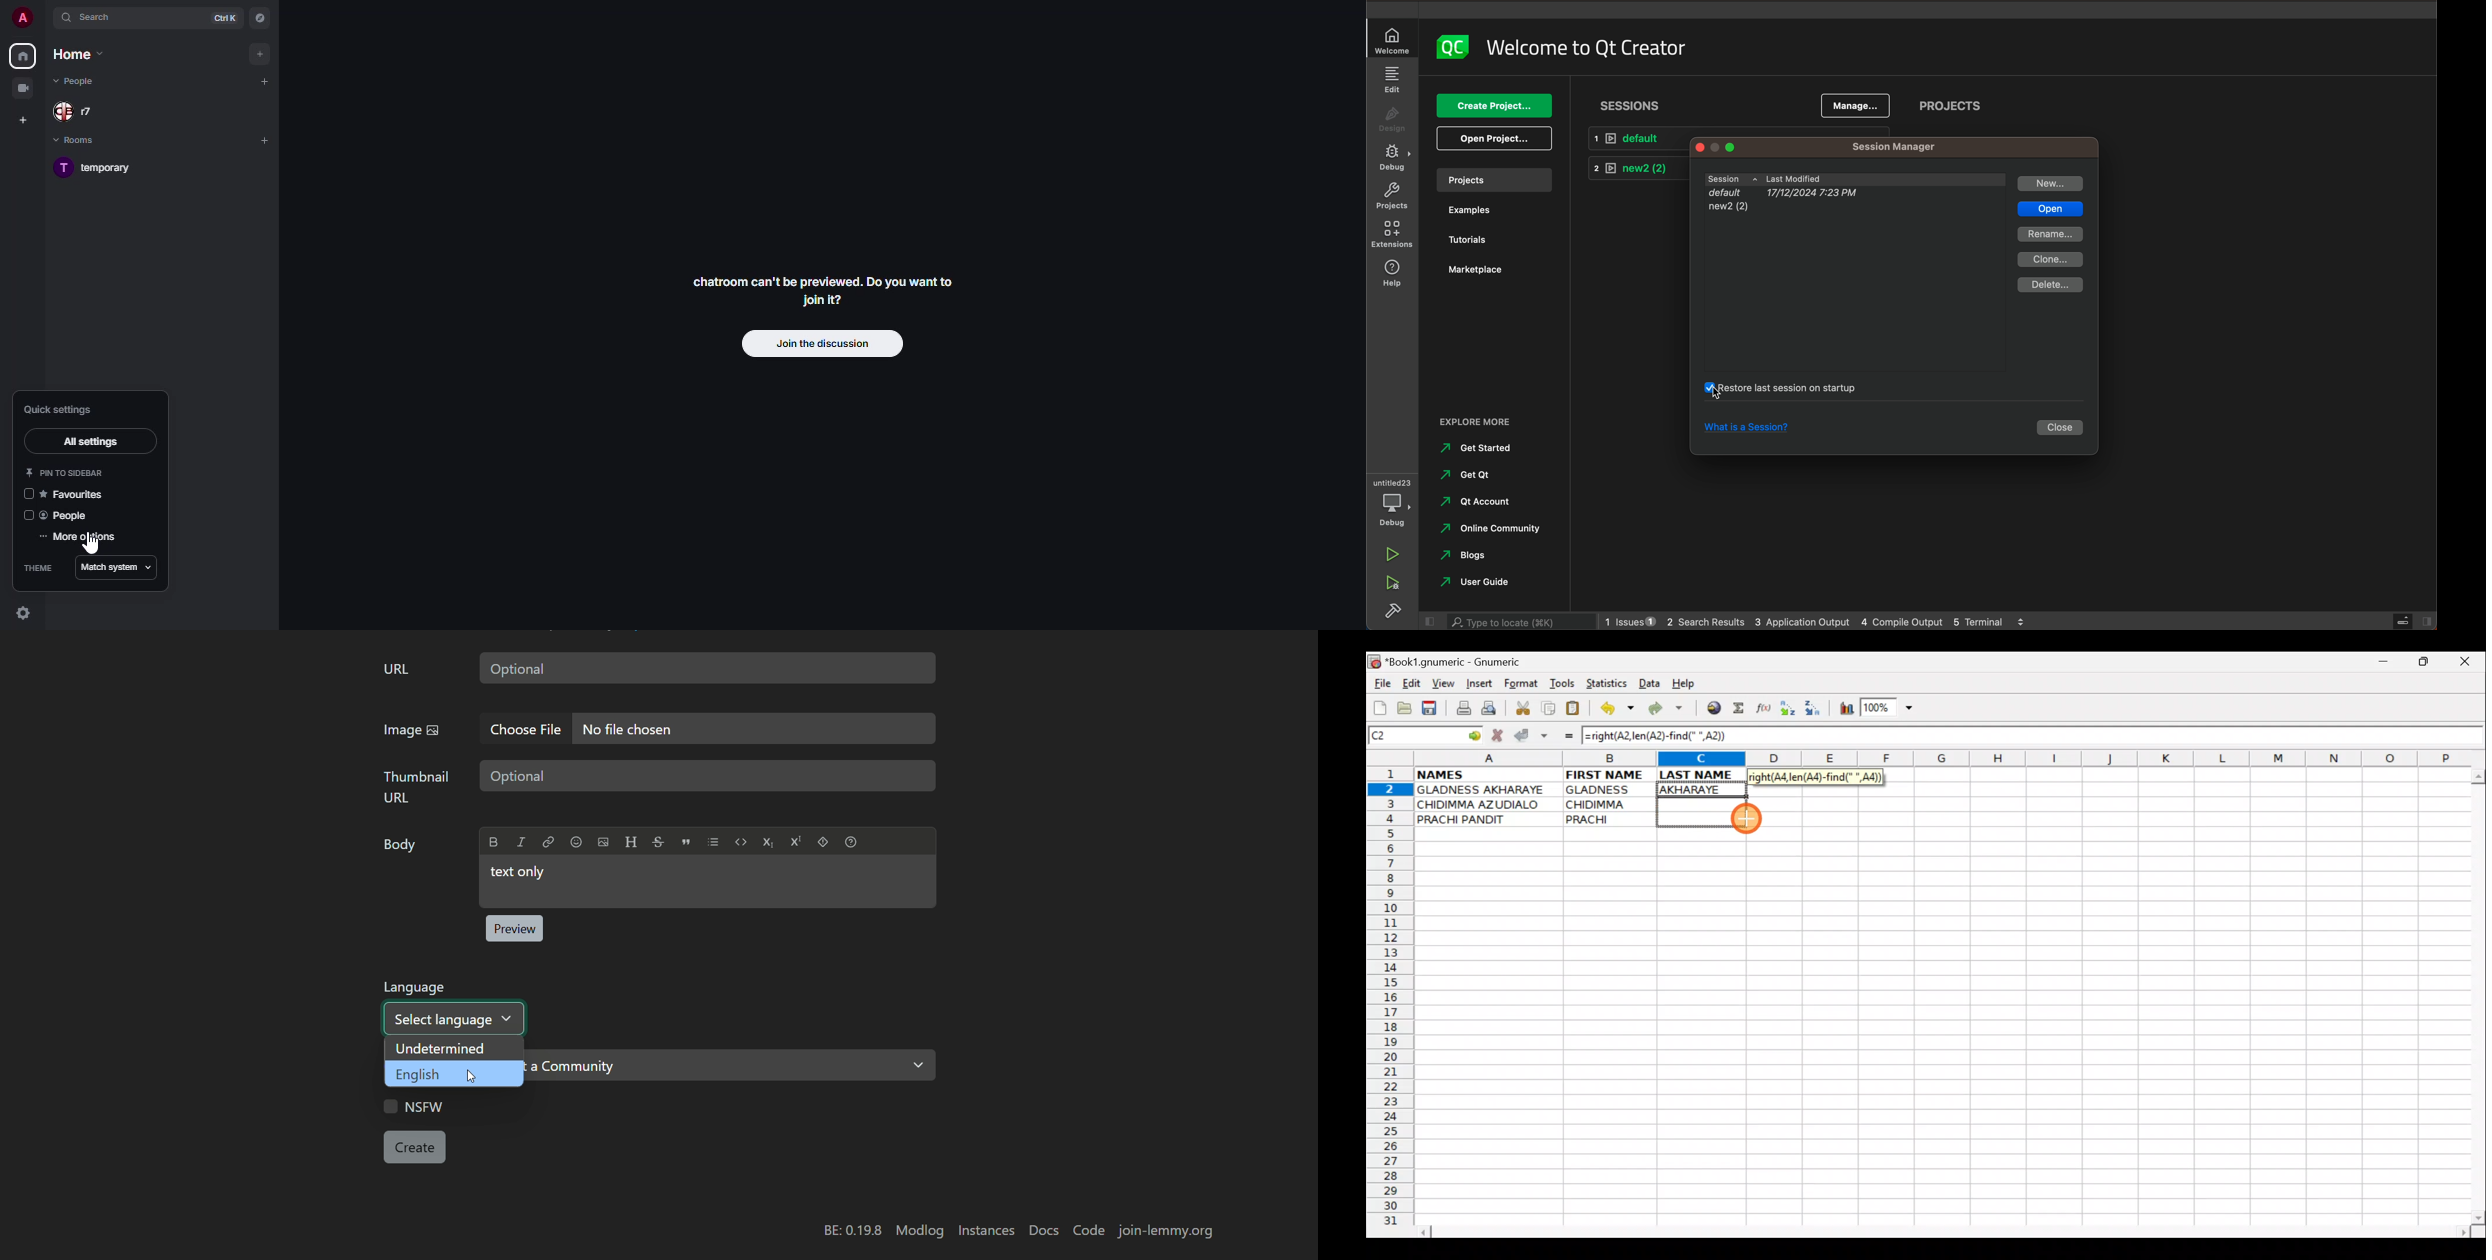 The image size is (2492, 1260). I want to click on delete, so click(2050, 283).